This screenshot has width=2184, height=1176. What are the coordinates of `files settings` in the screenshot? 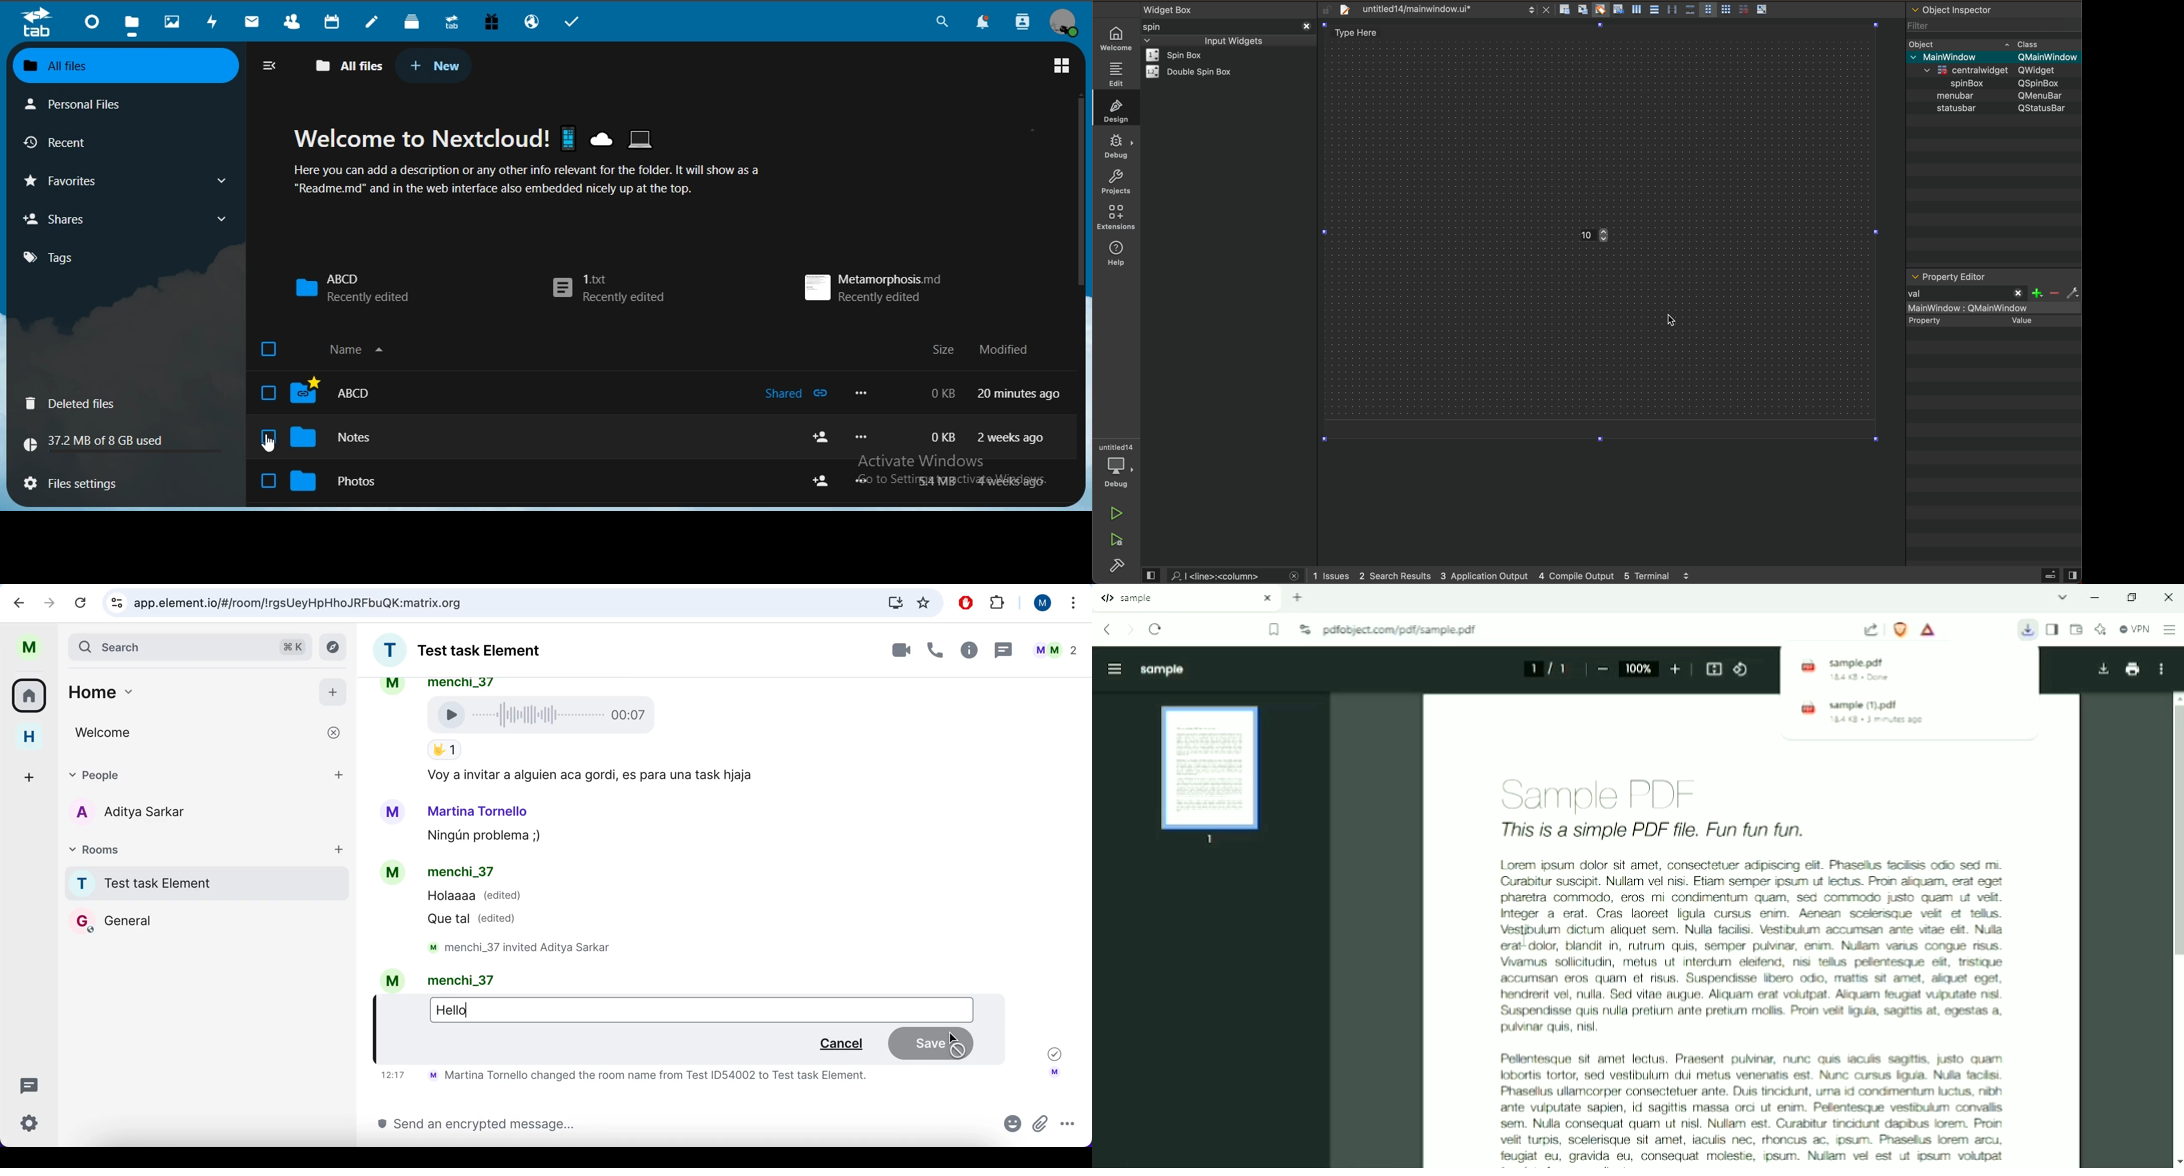 It's located at (79, 483).